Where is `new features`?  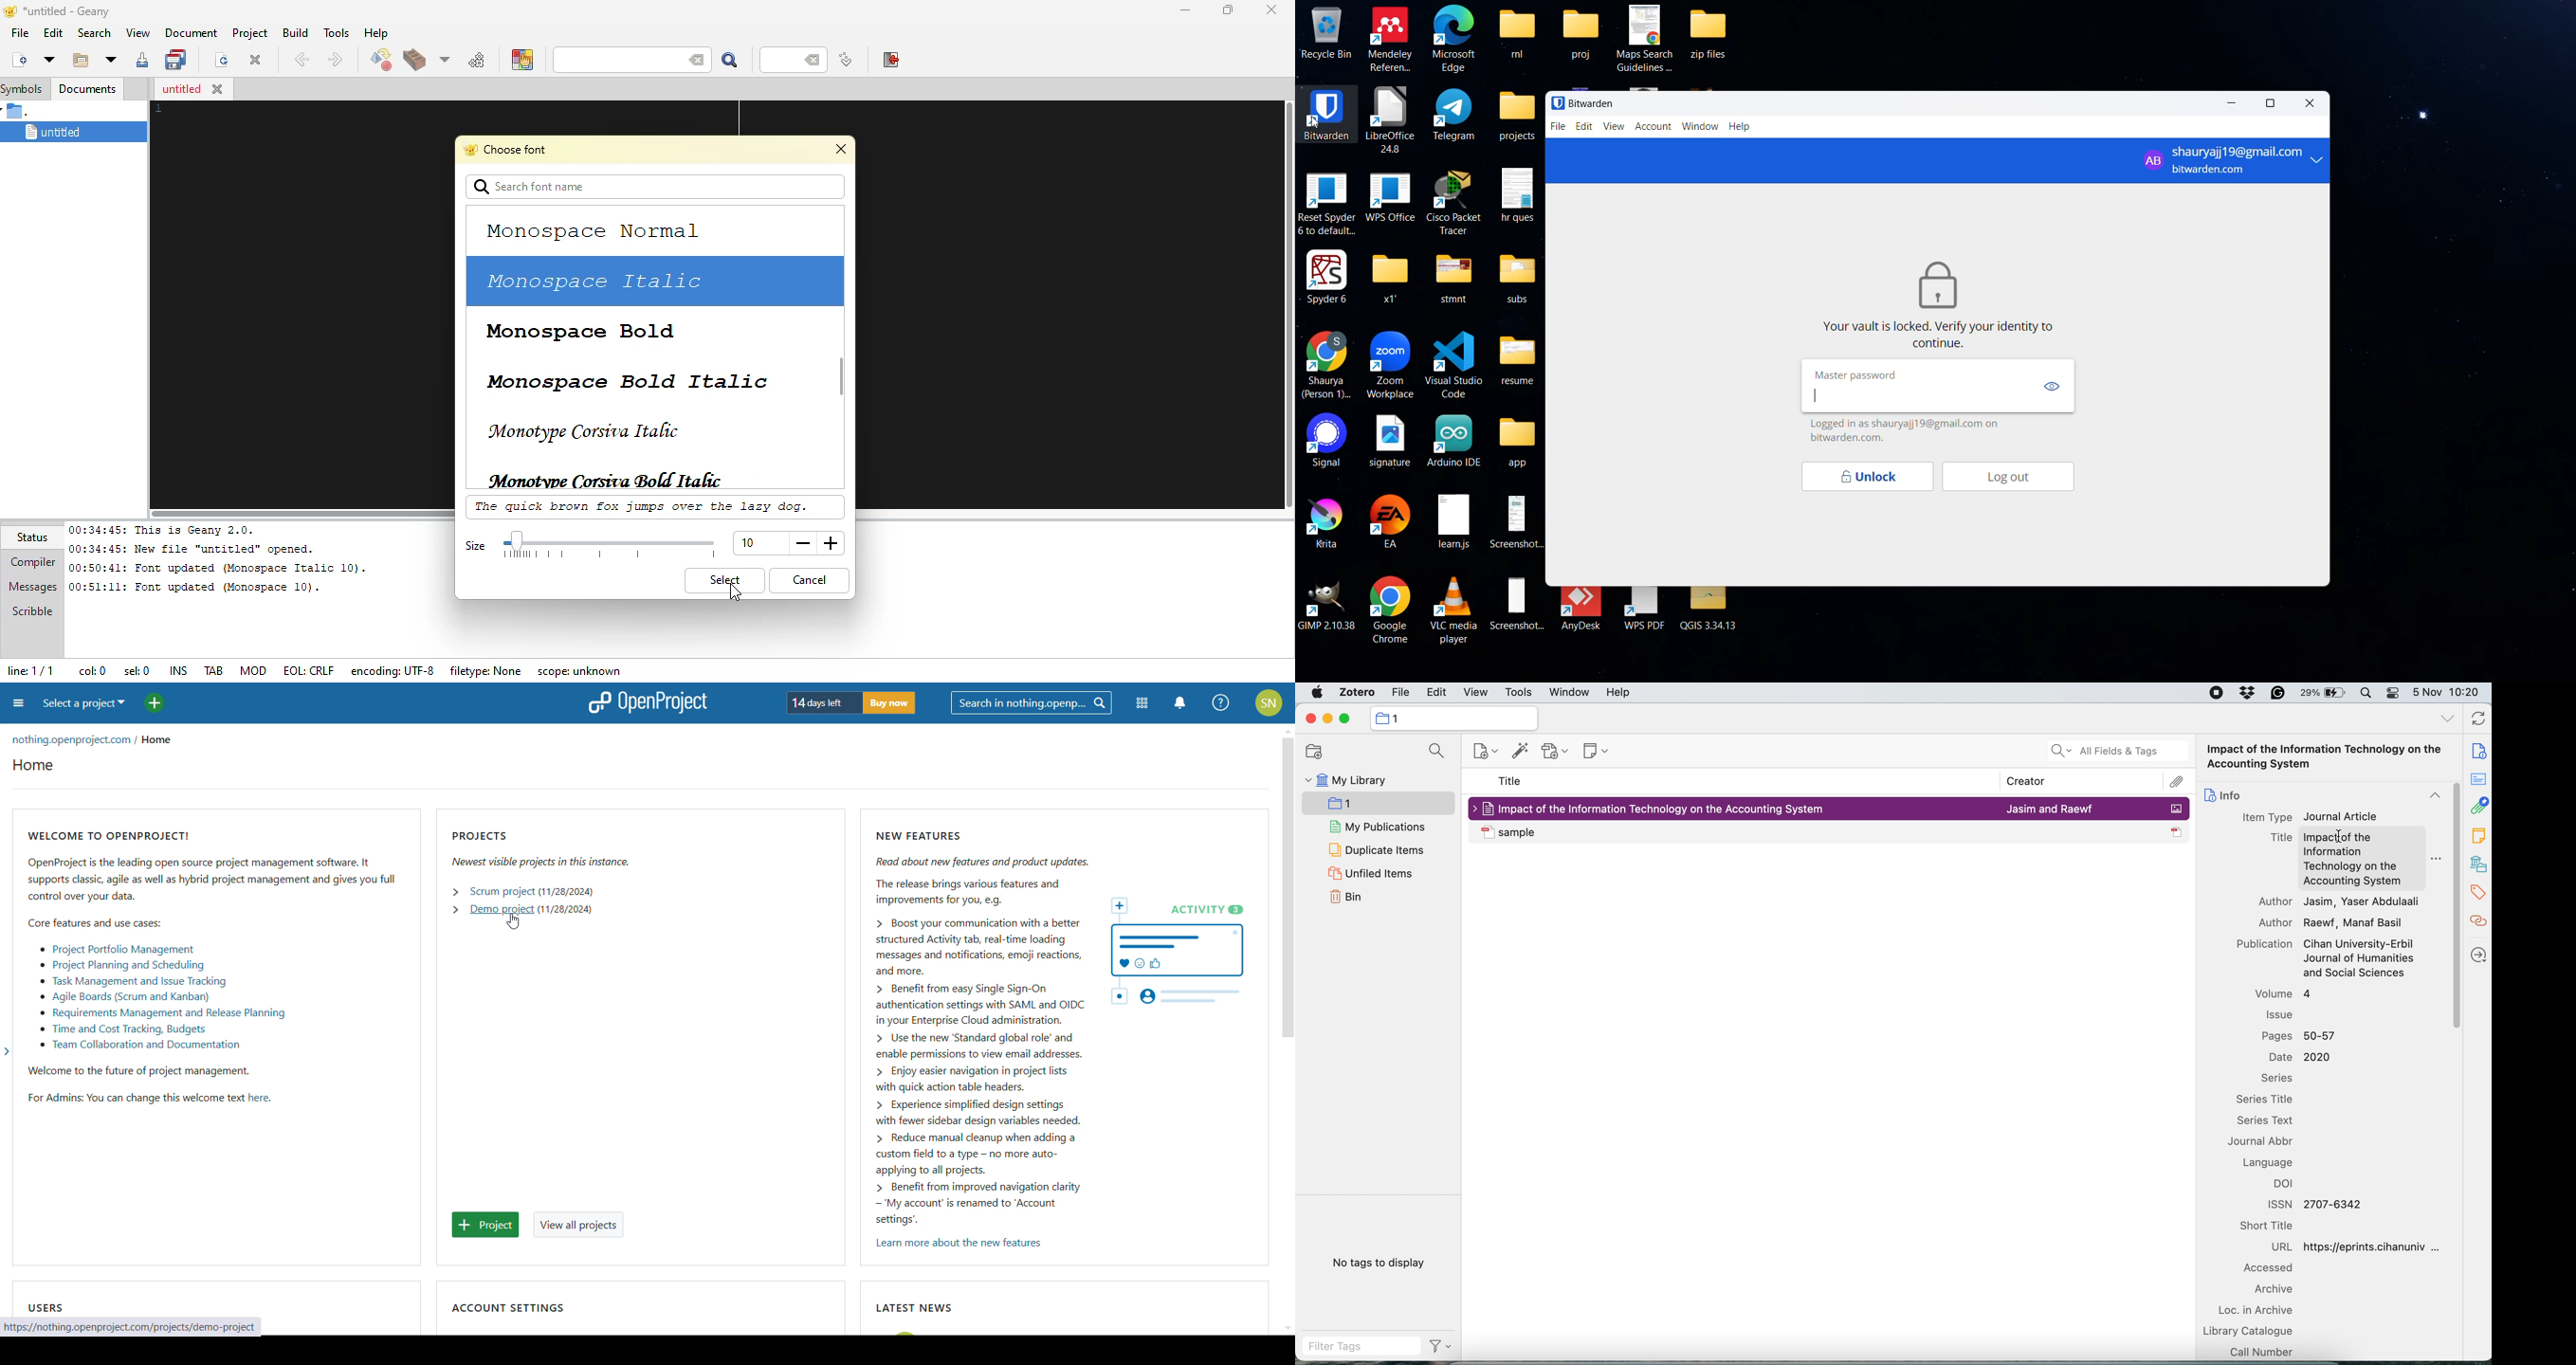
new features is located at coordinates (1066, 1028).